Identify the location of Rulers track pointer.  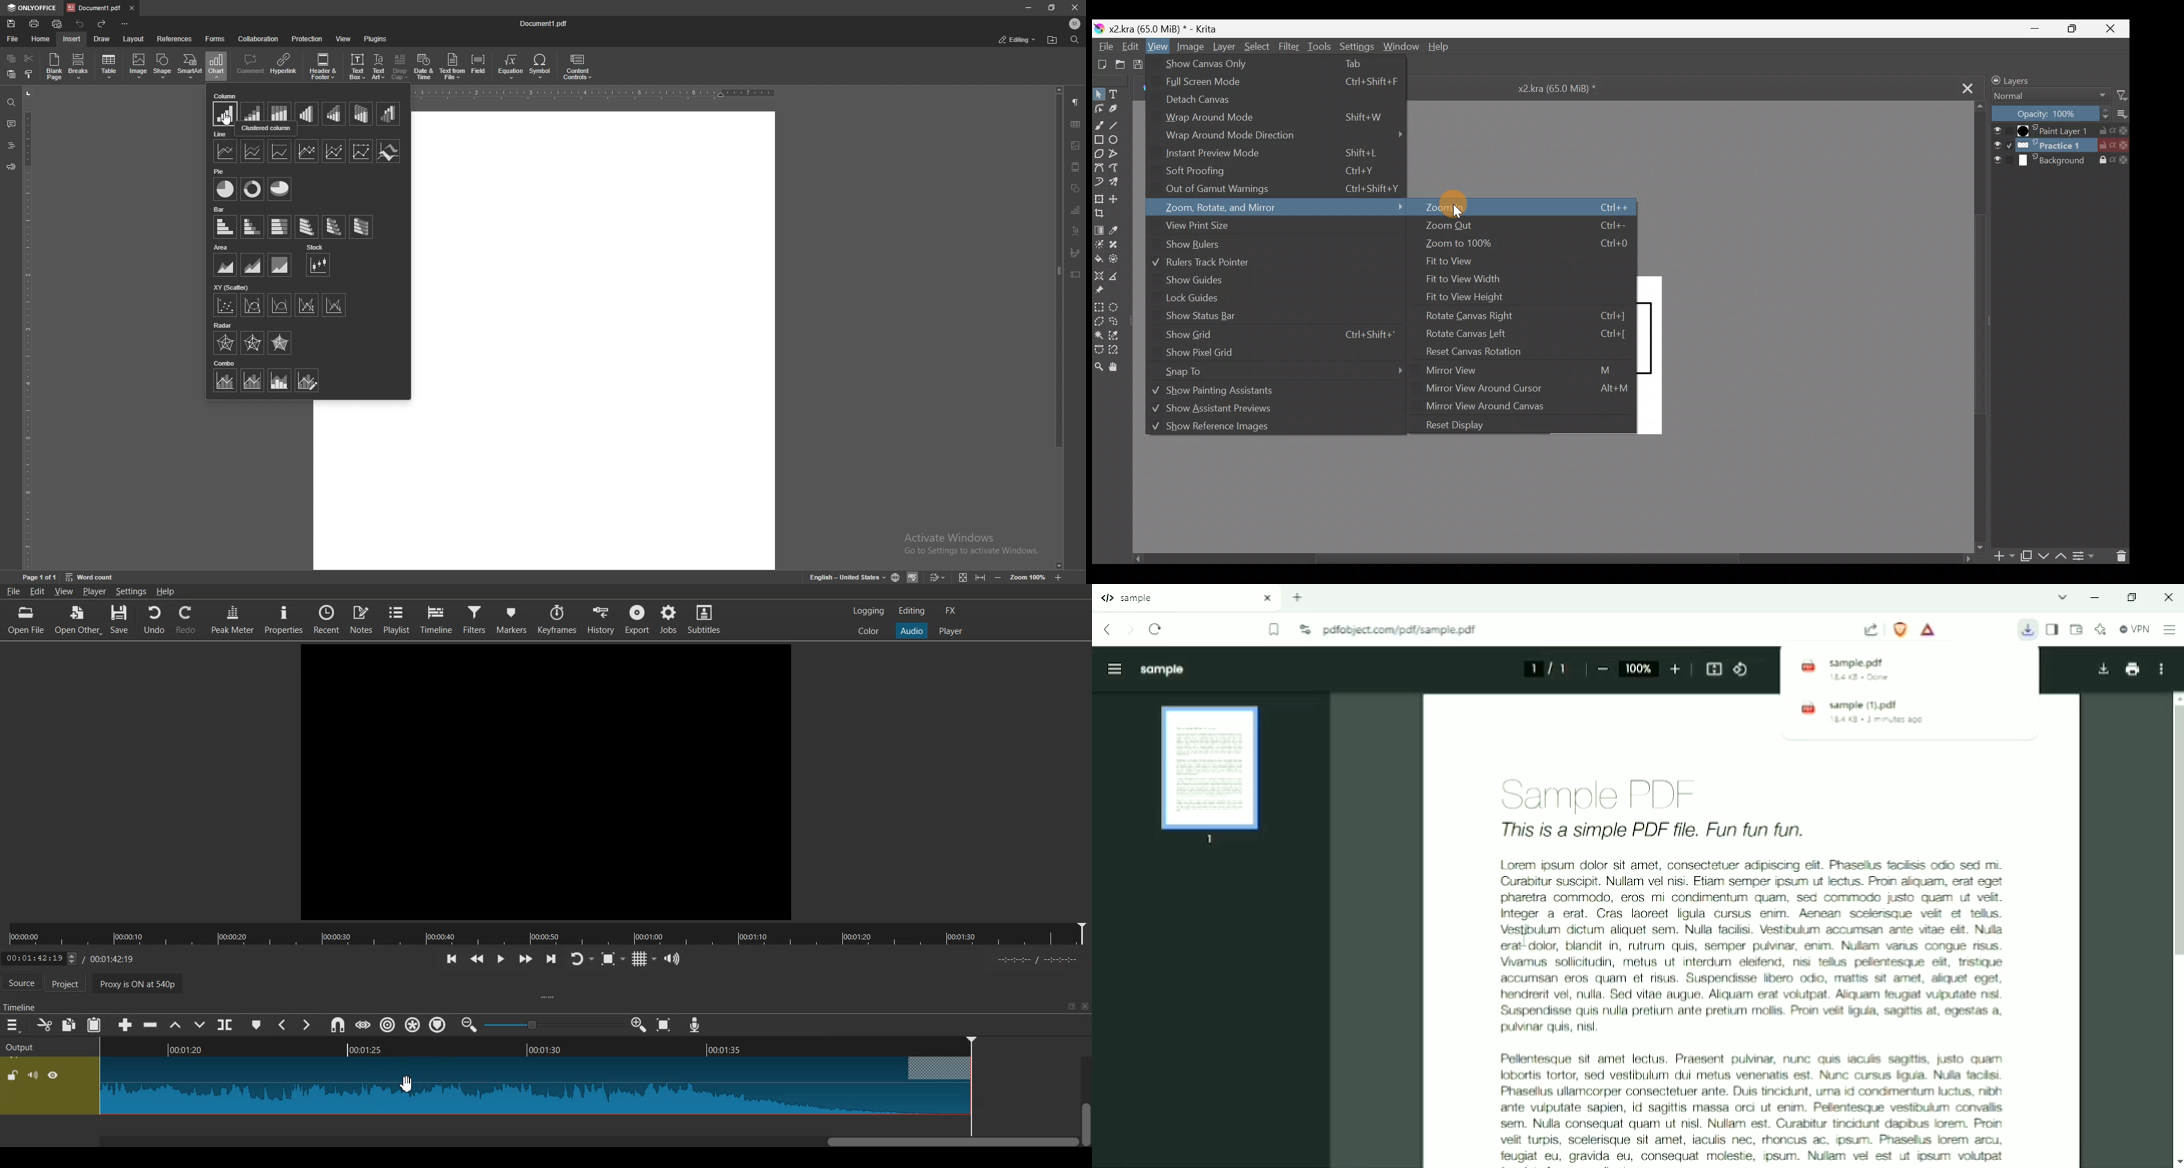
(1203, 262).